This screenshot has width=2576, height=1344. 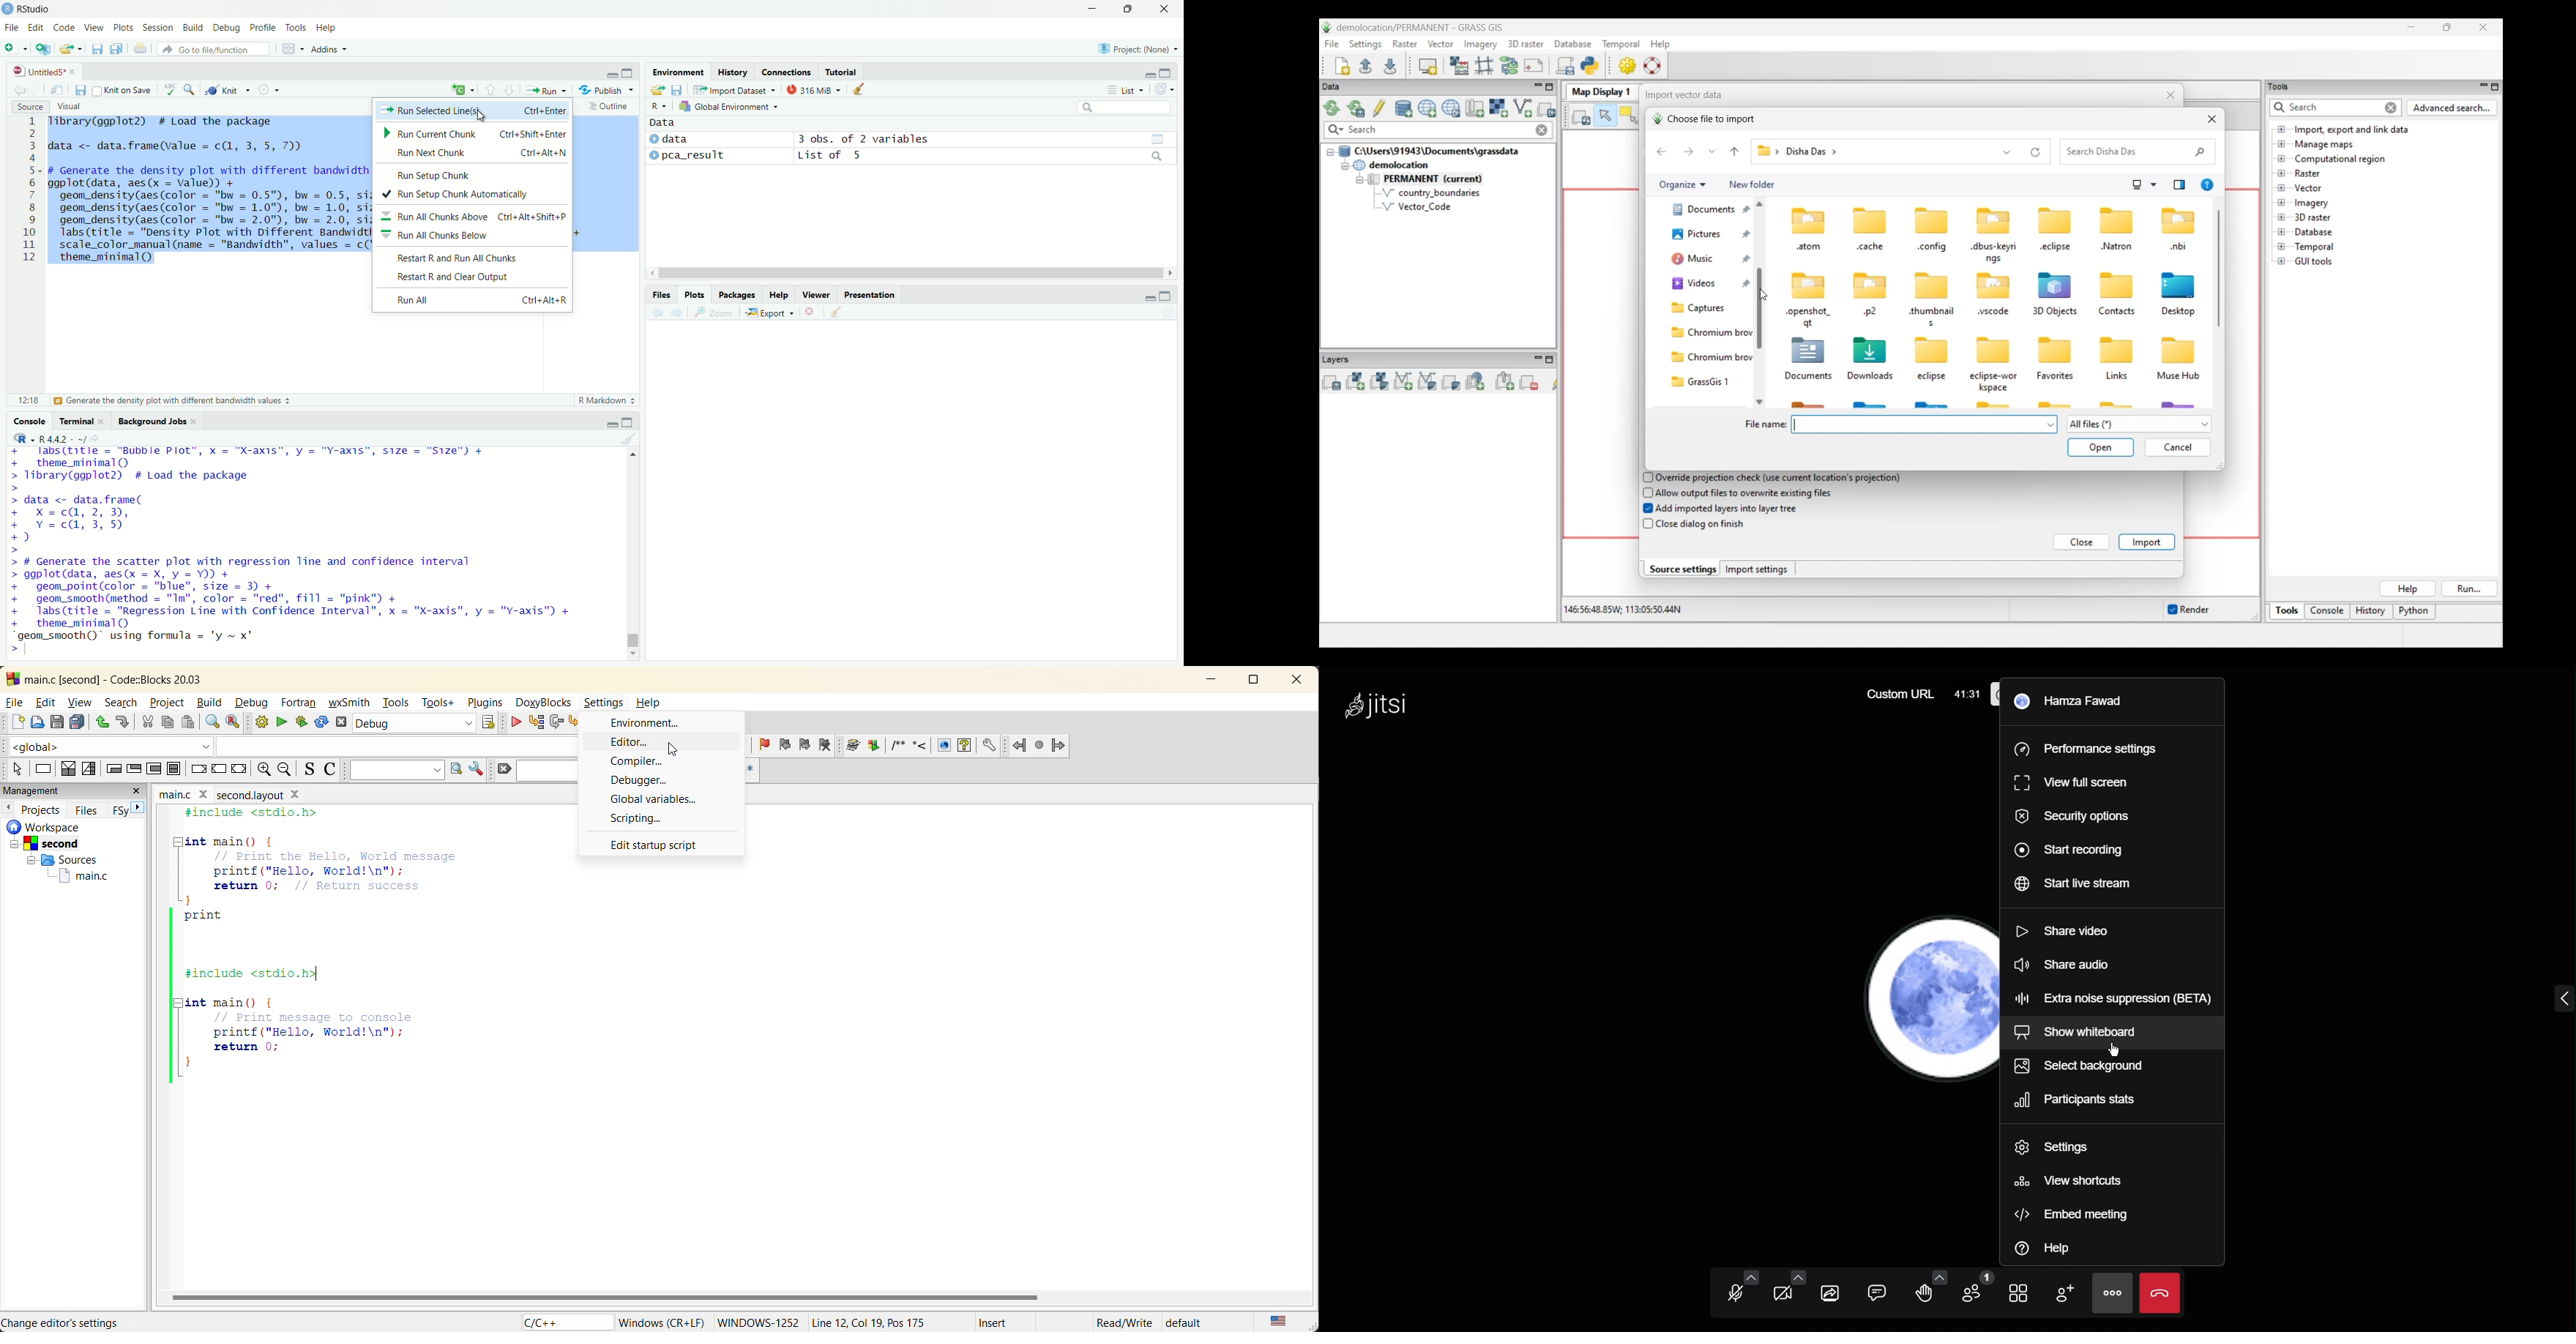 I want to click on maximize, so click(x=629, y=72).